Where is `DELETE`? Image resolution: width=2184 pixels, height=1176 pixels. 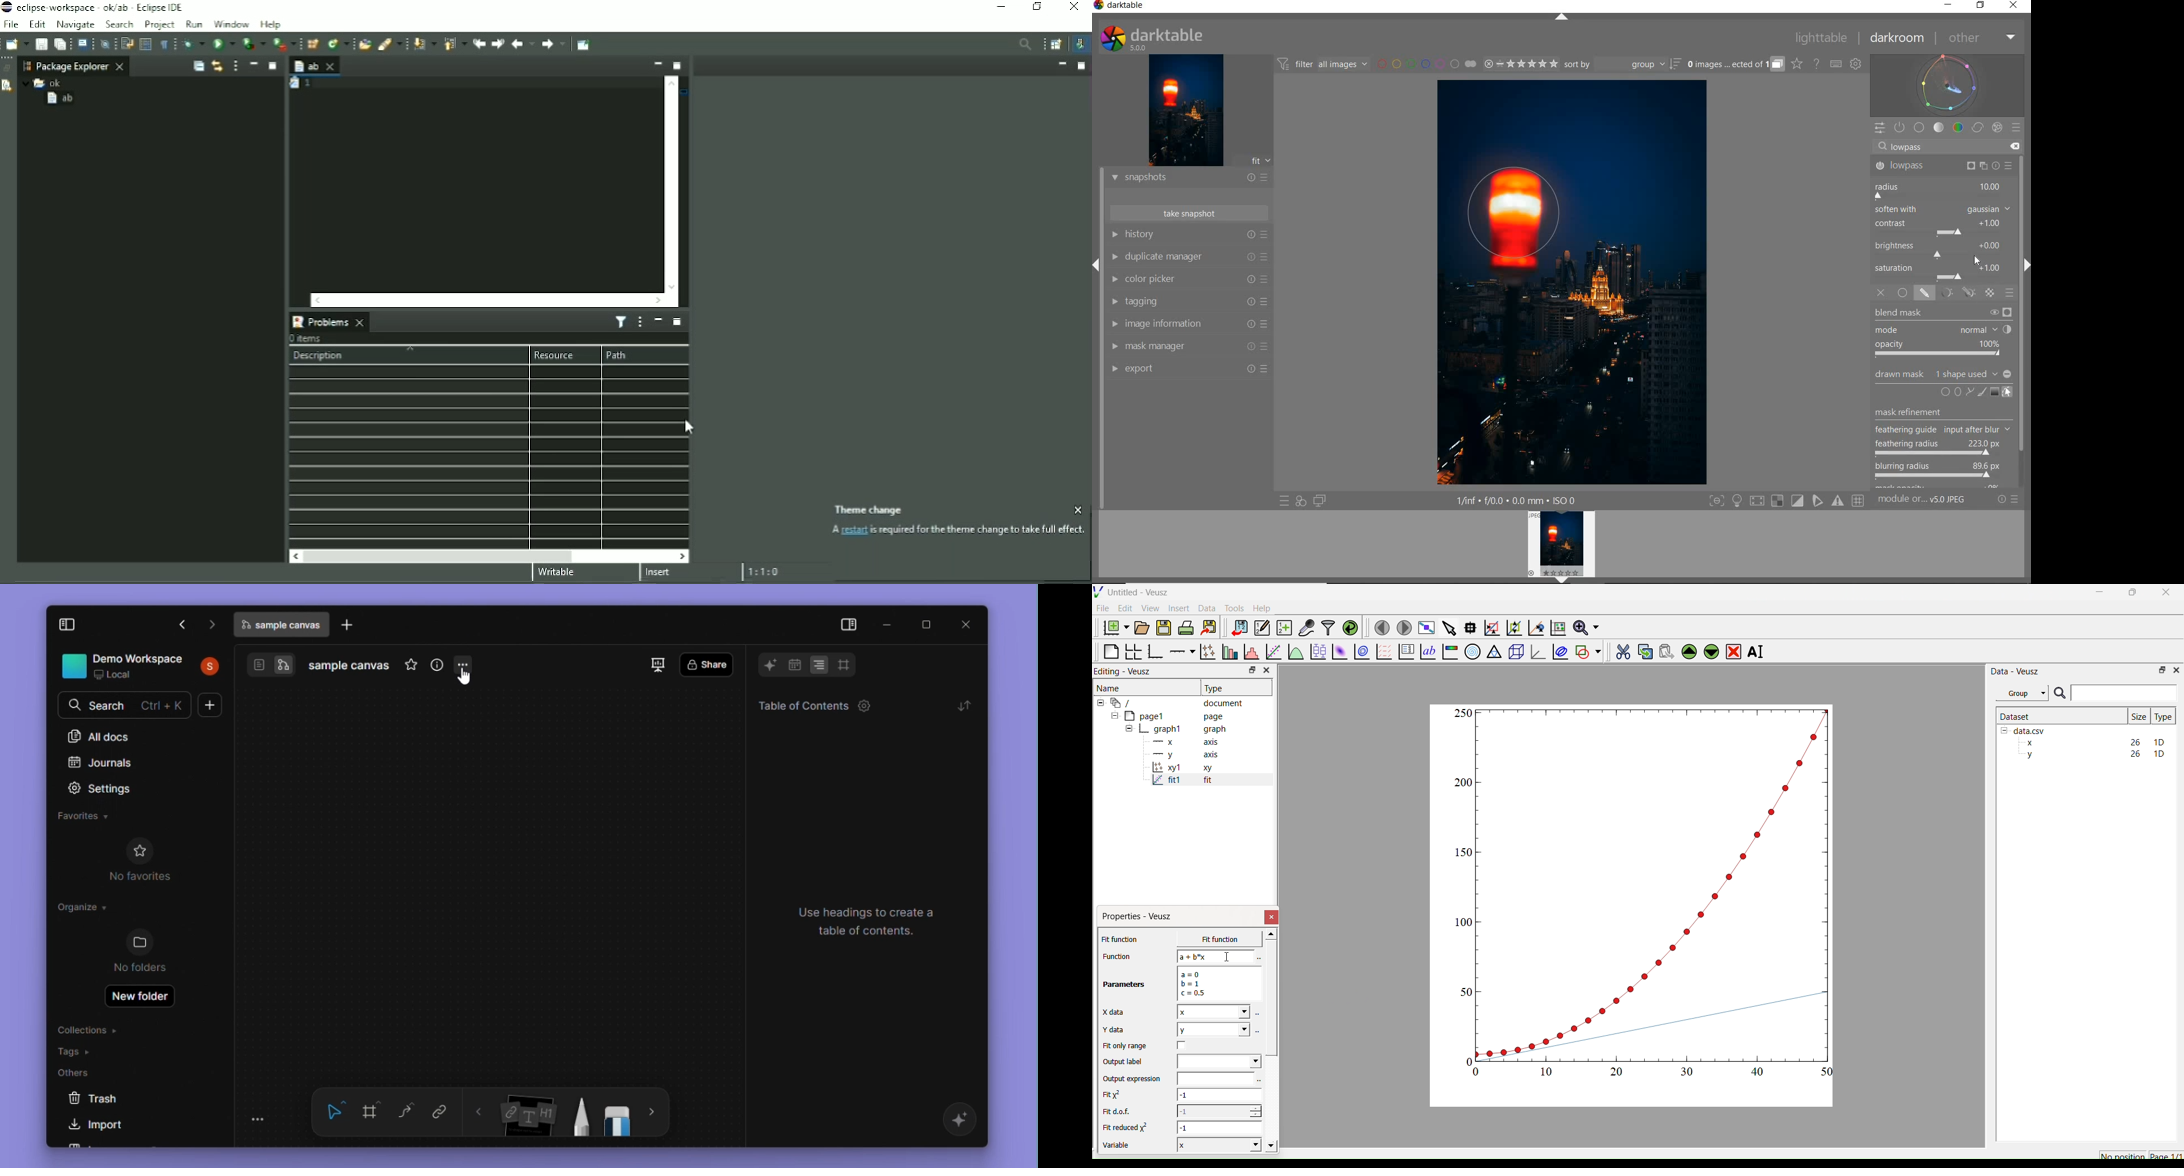 DELETE is located at coordinates (2017, 147).